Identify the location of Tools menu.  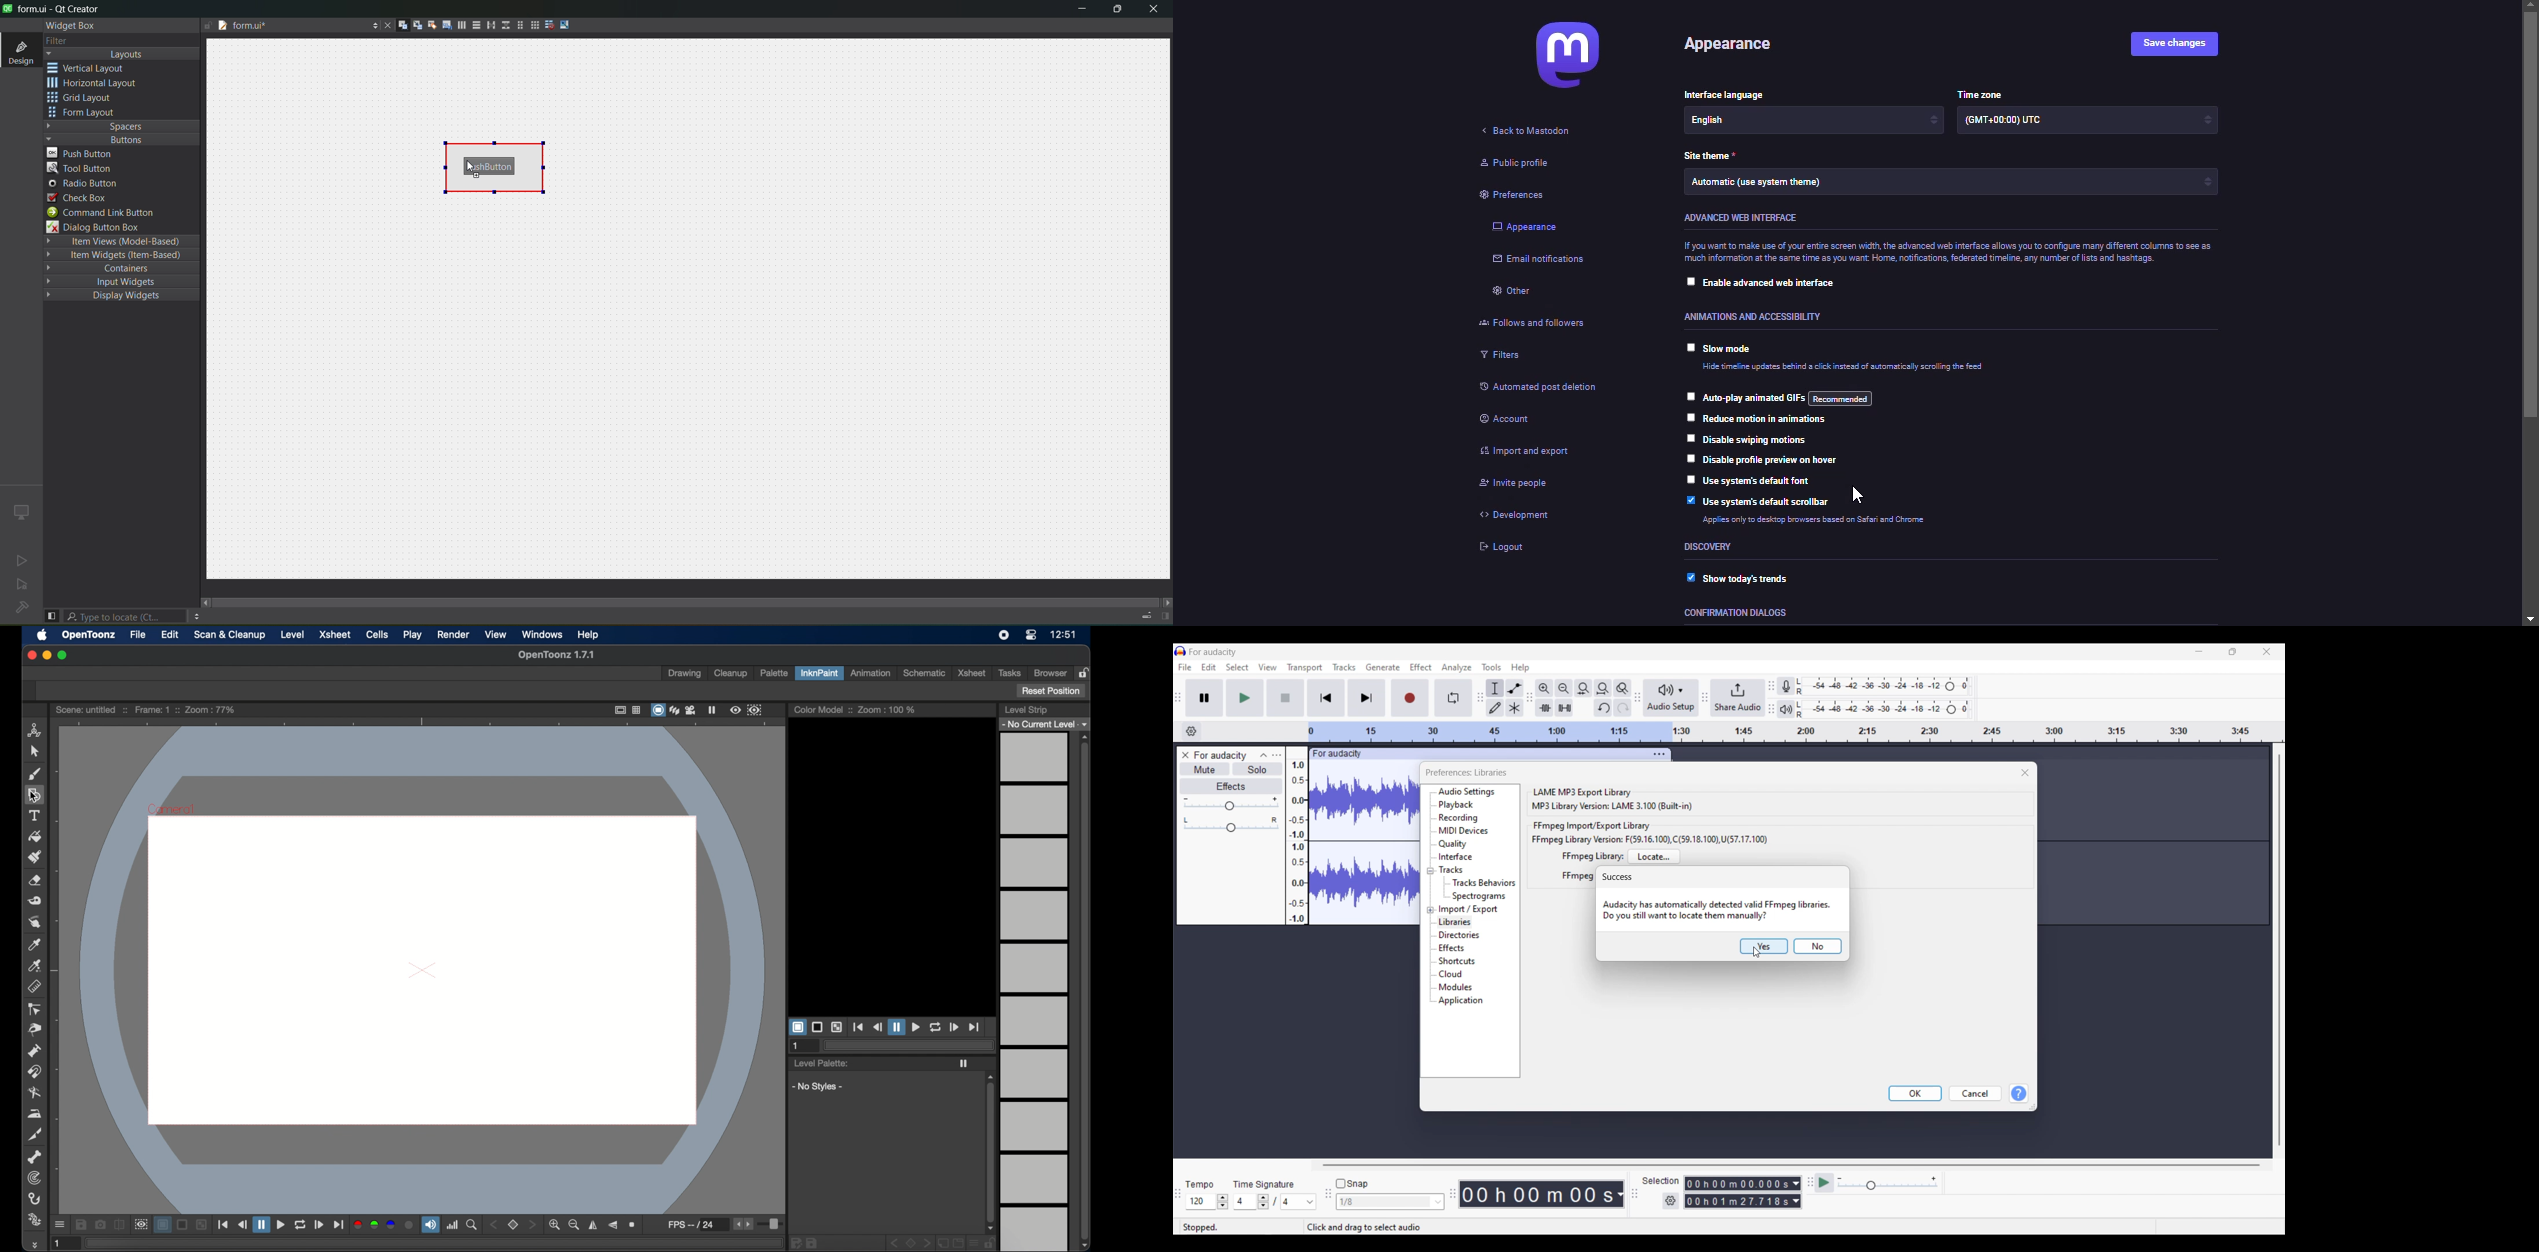
(1492, 667).